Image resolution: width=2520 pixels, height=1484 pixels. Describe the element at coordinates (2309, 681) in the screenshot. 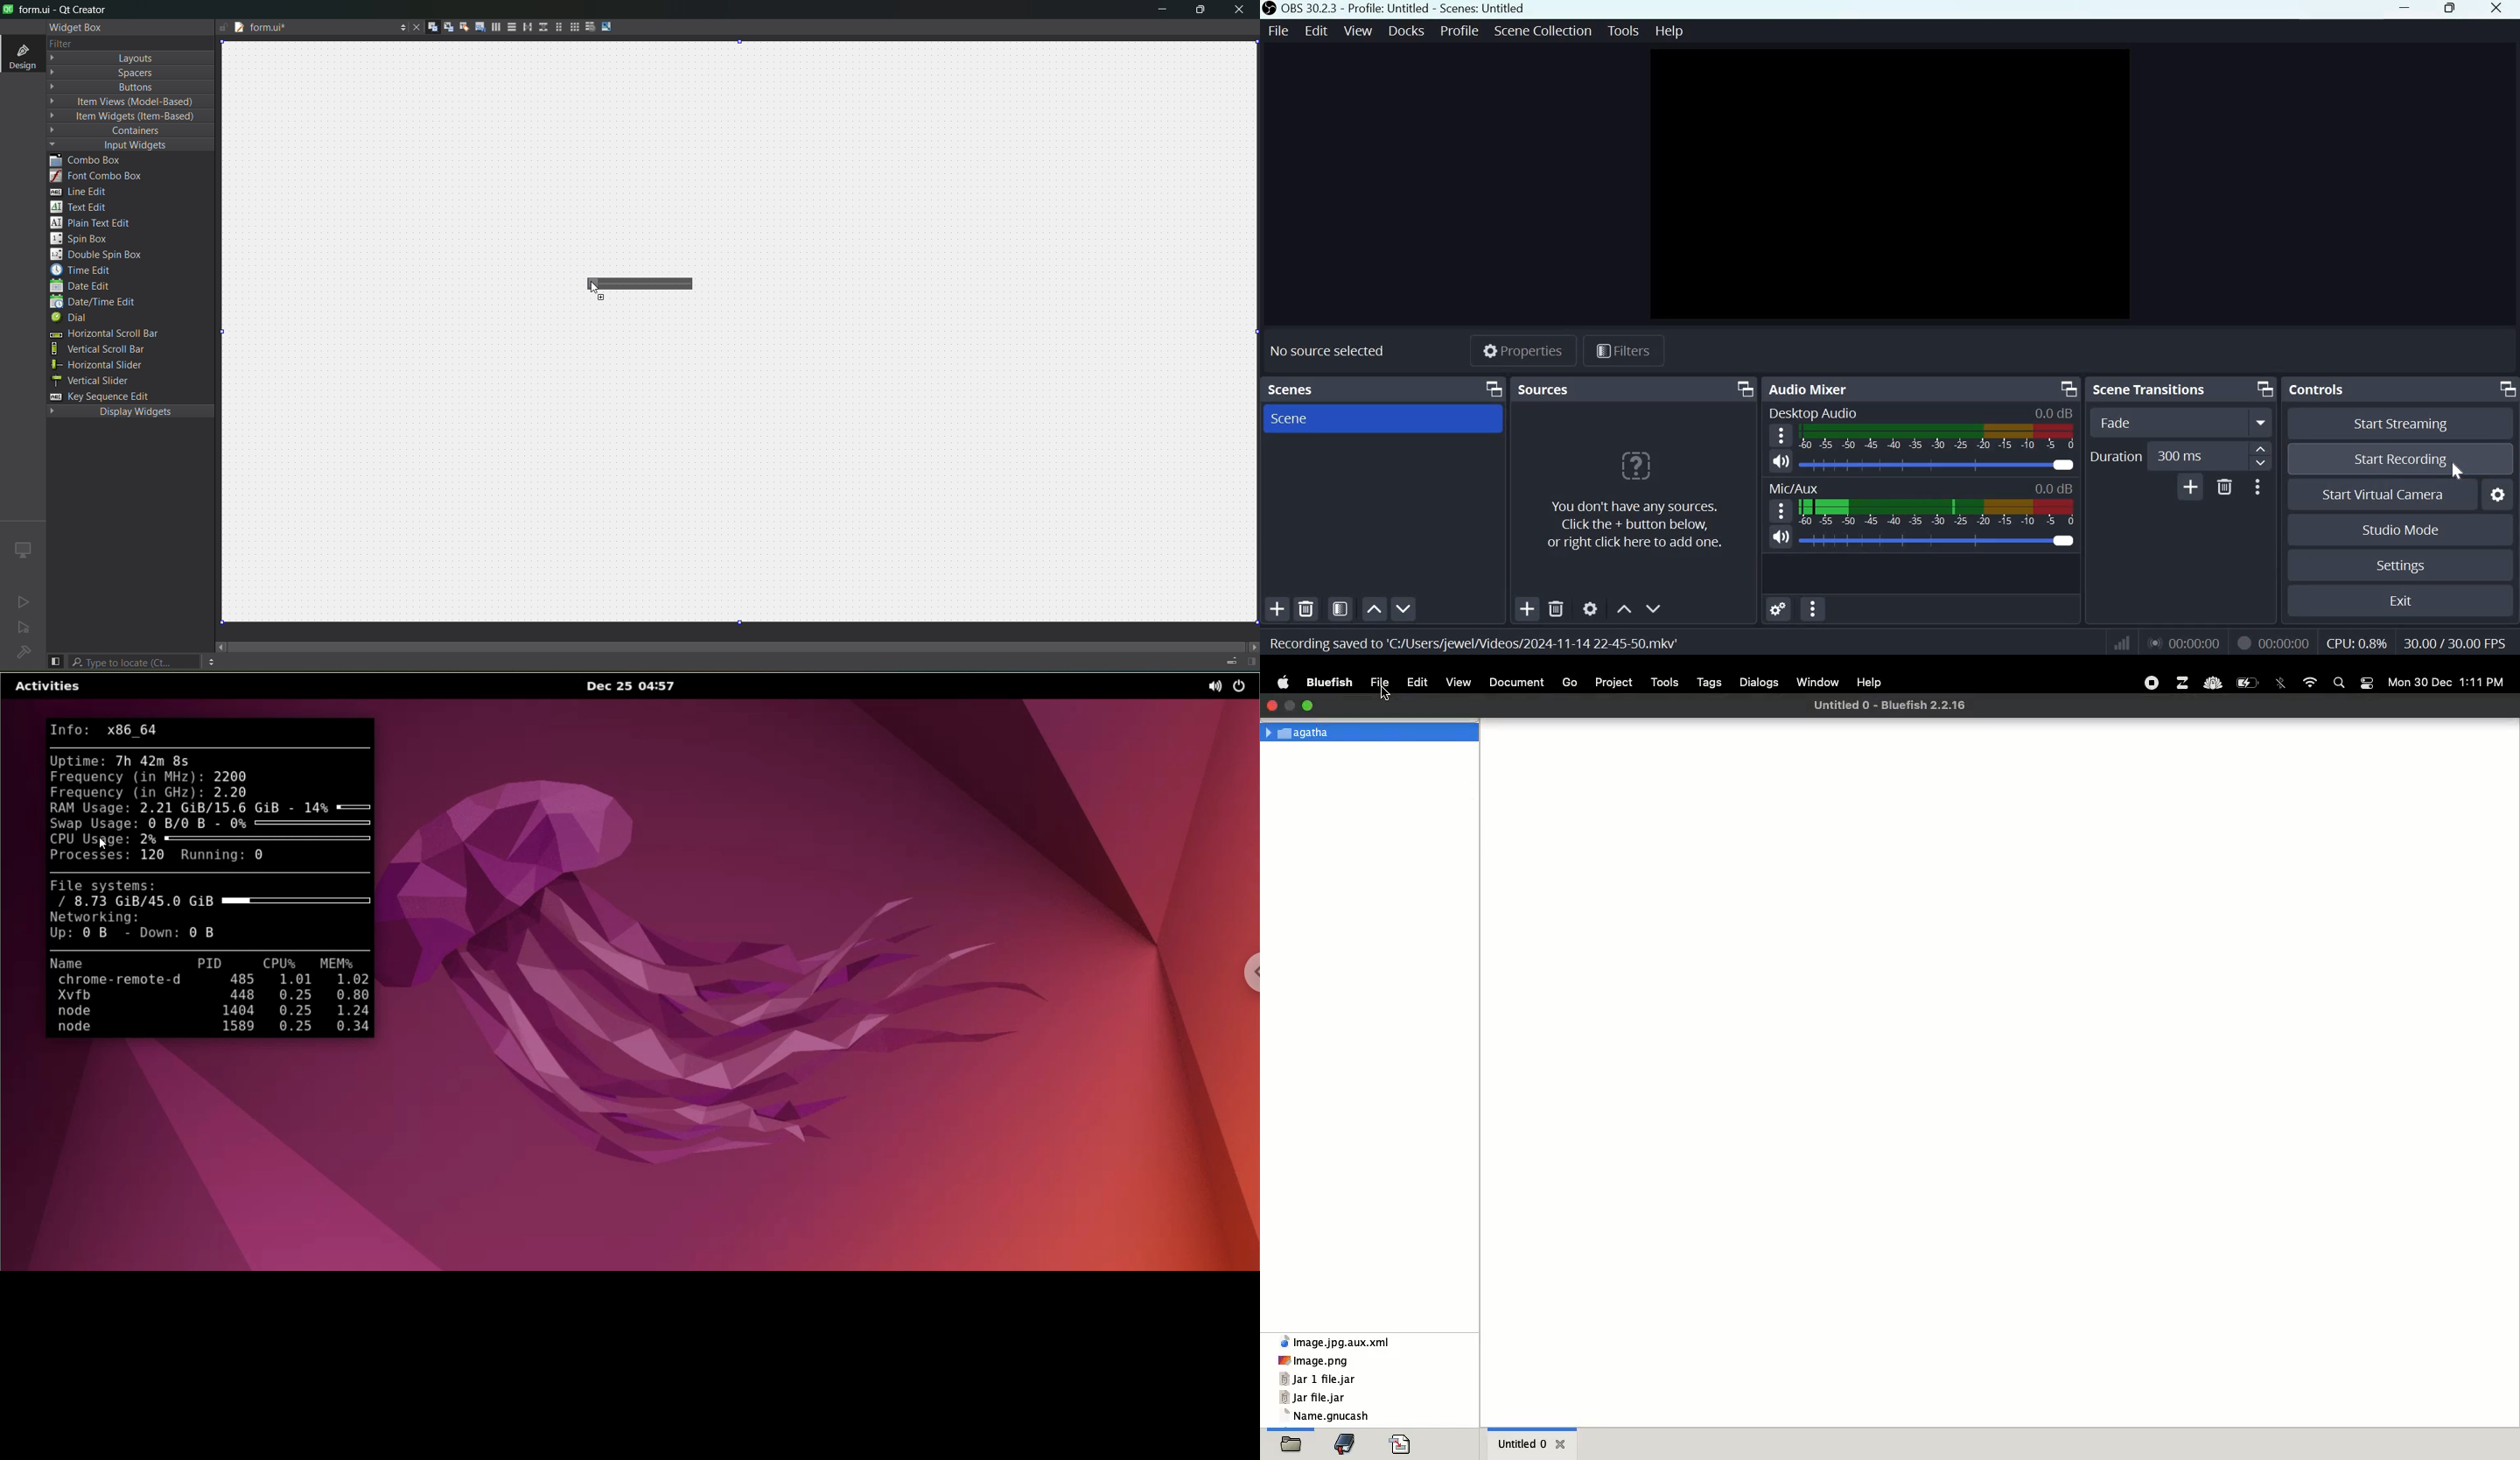

I see `internet` at that location.